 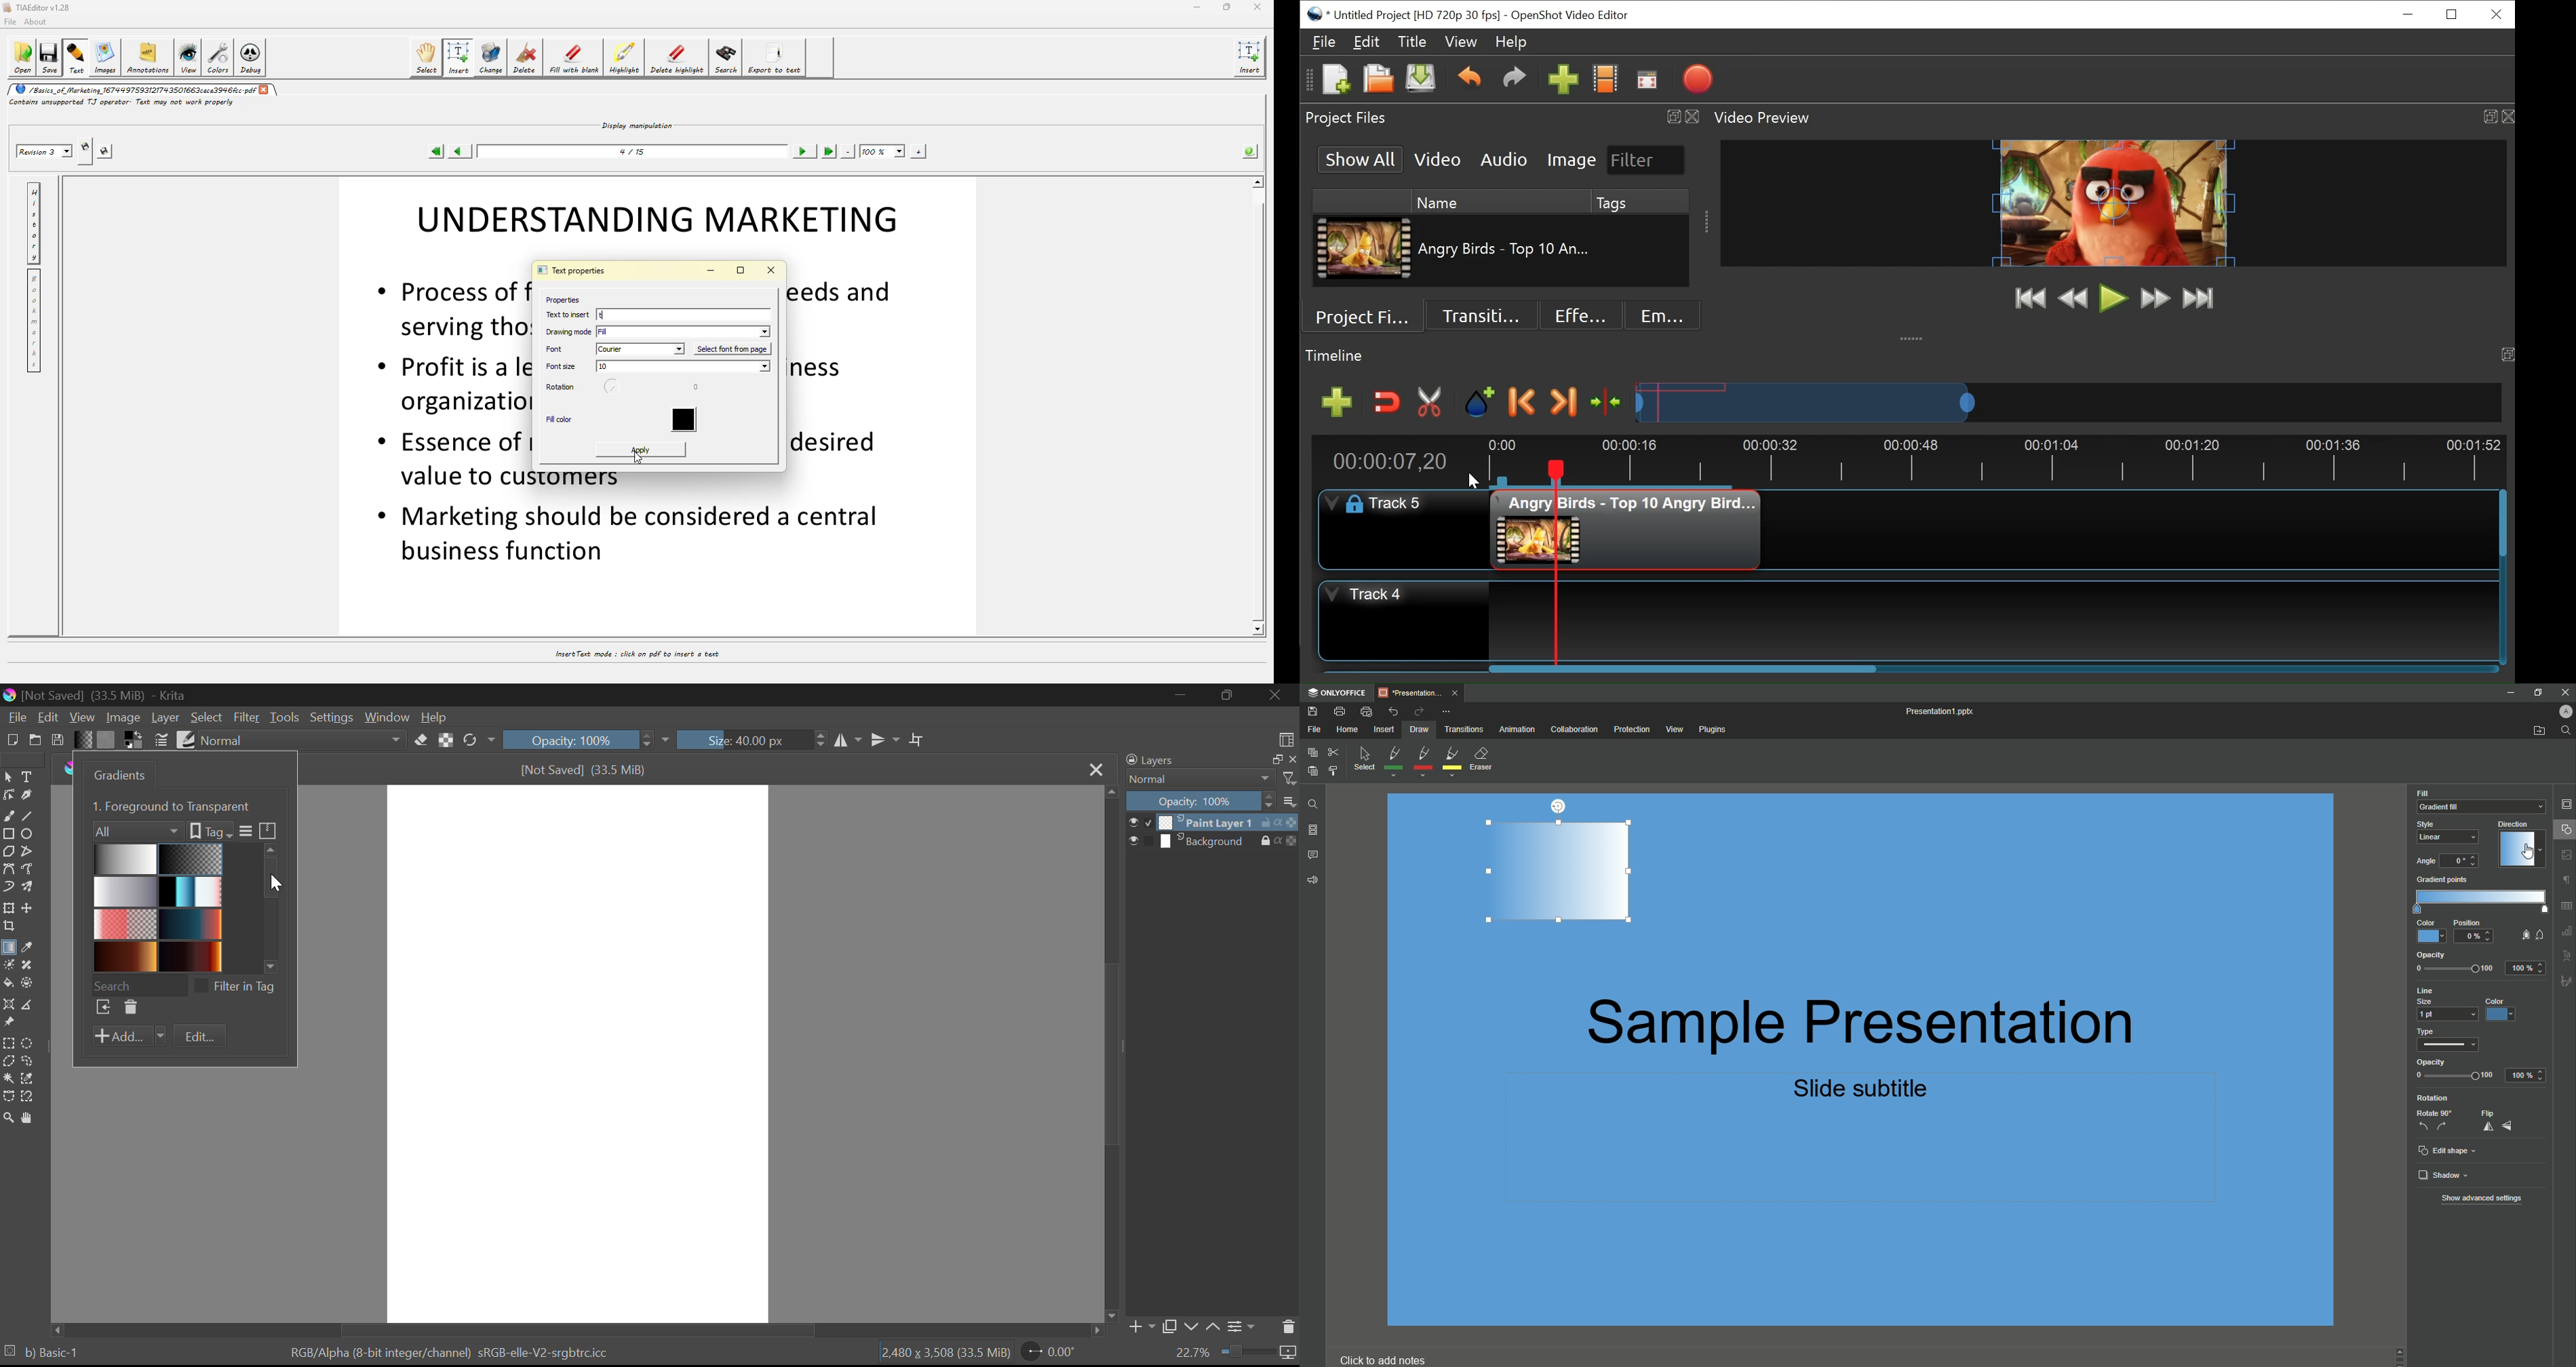 What do you see at coordinates (28, 1006) in the screenshot?
I see `Measurement` at bounding box center [28, 1006].